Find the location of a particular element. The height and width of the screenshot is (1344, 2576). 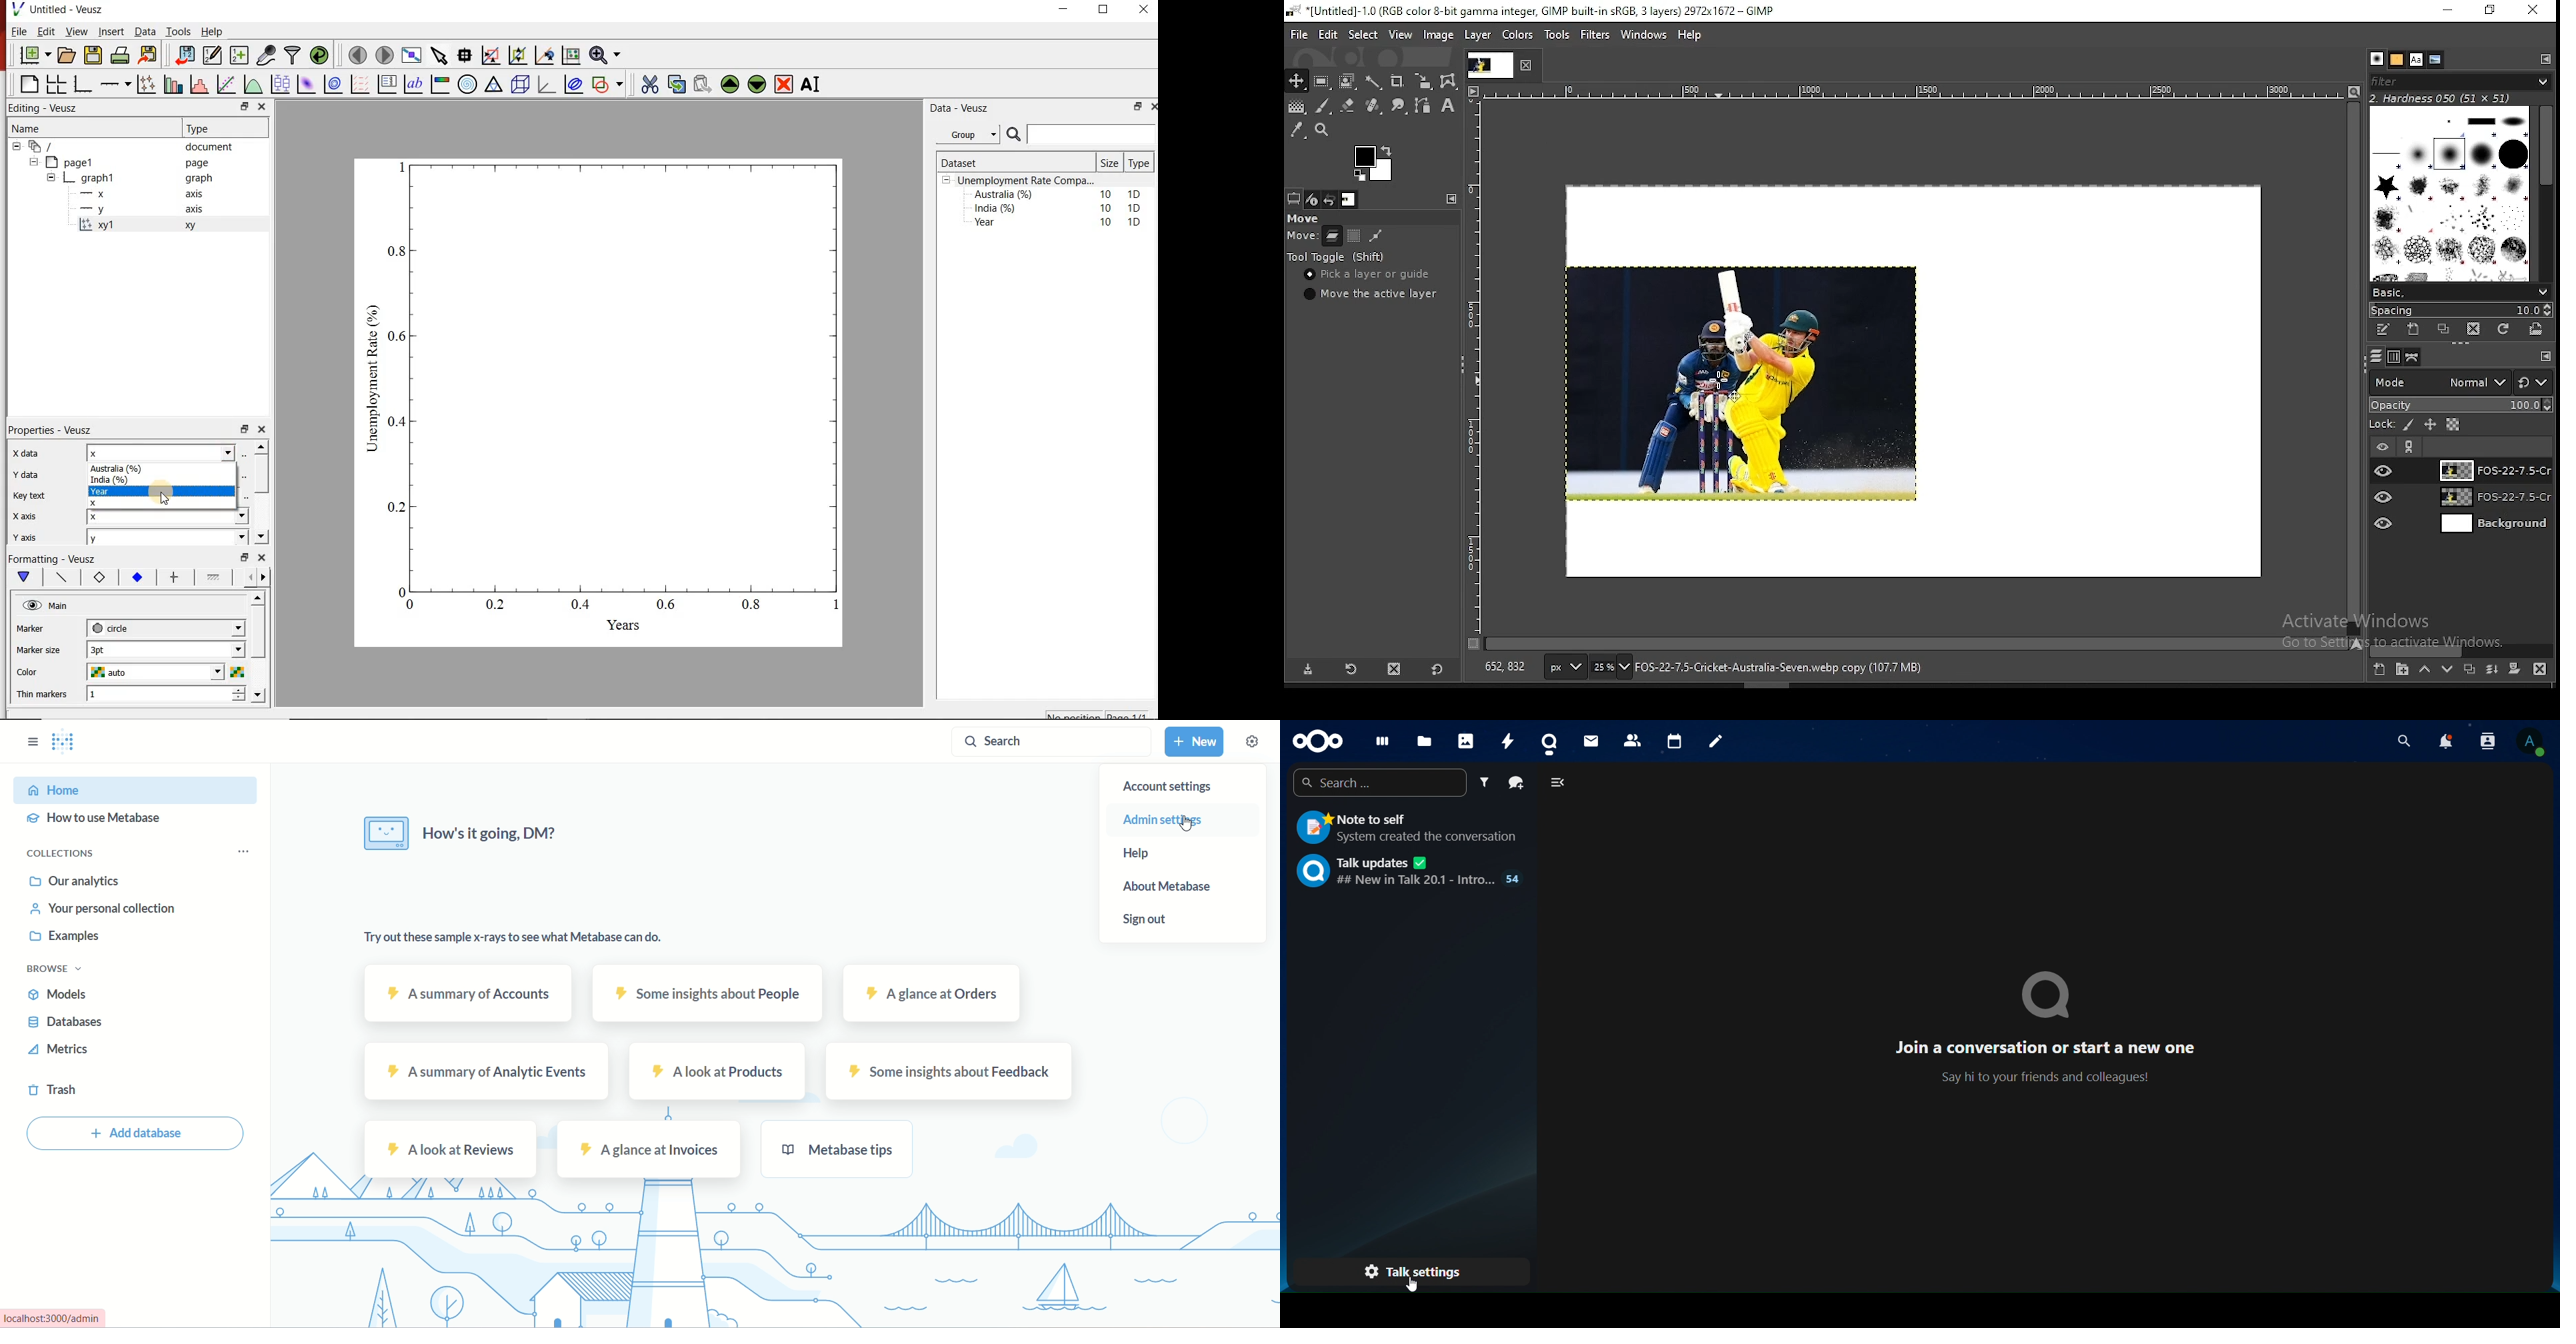

x axis is located at coordinates (148, 193).